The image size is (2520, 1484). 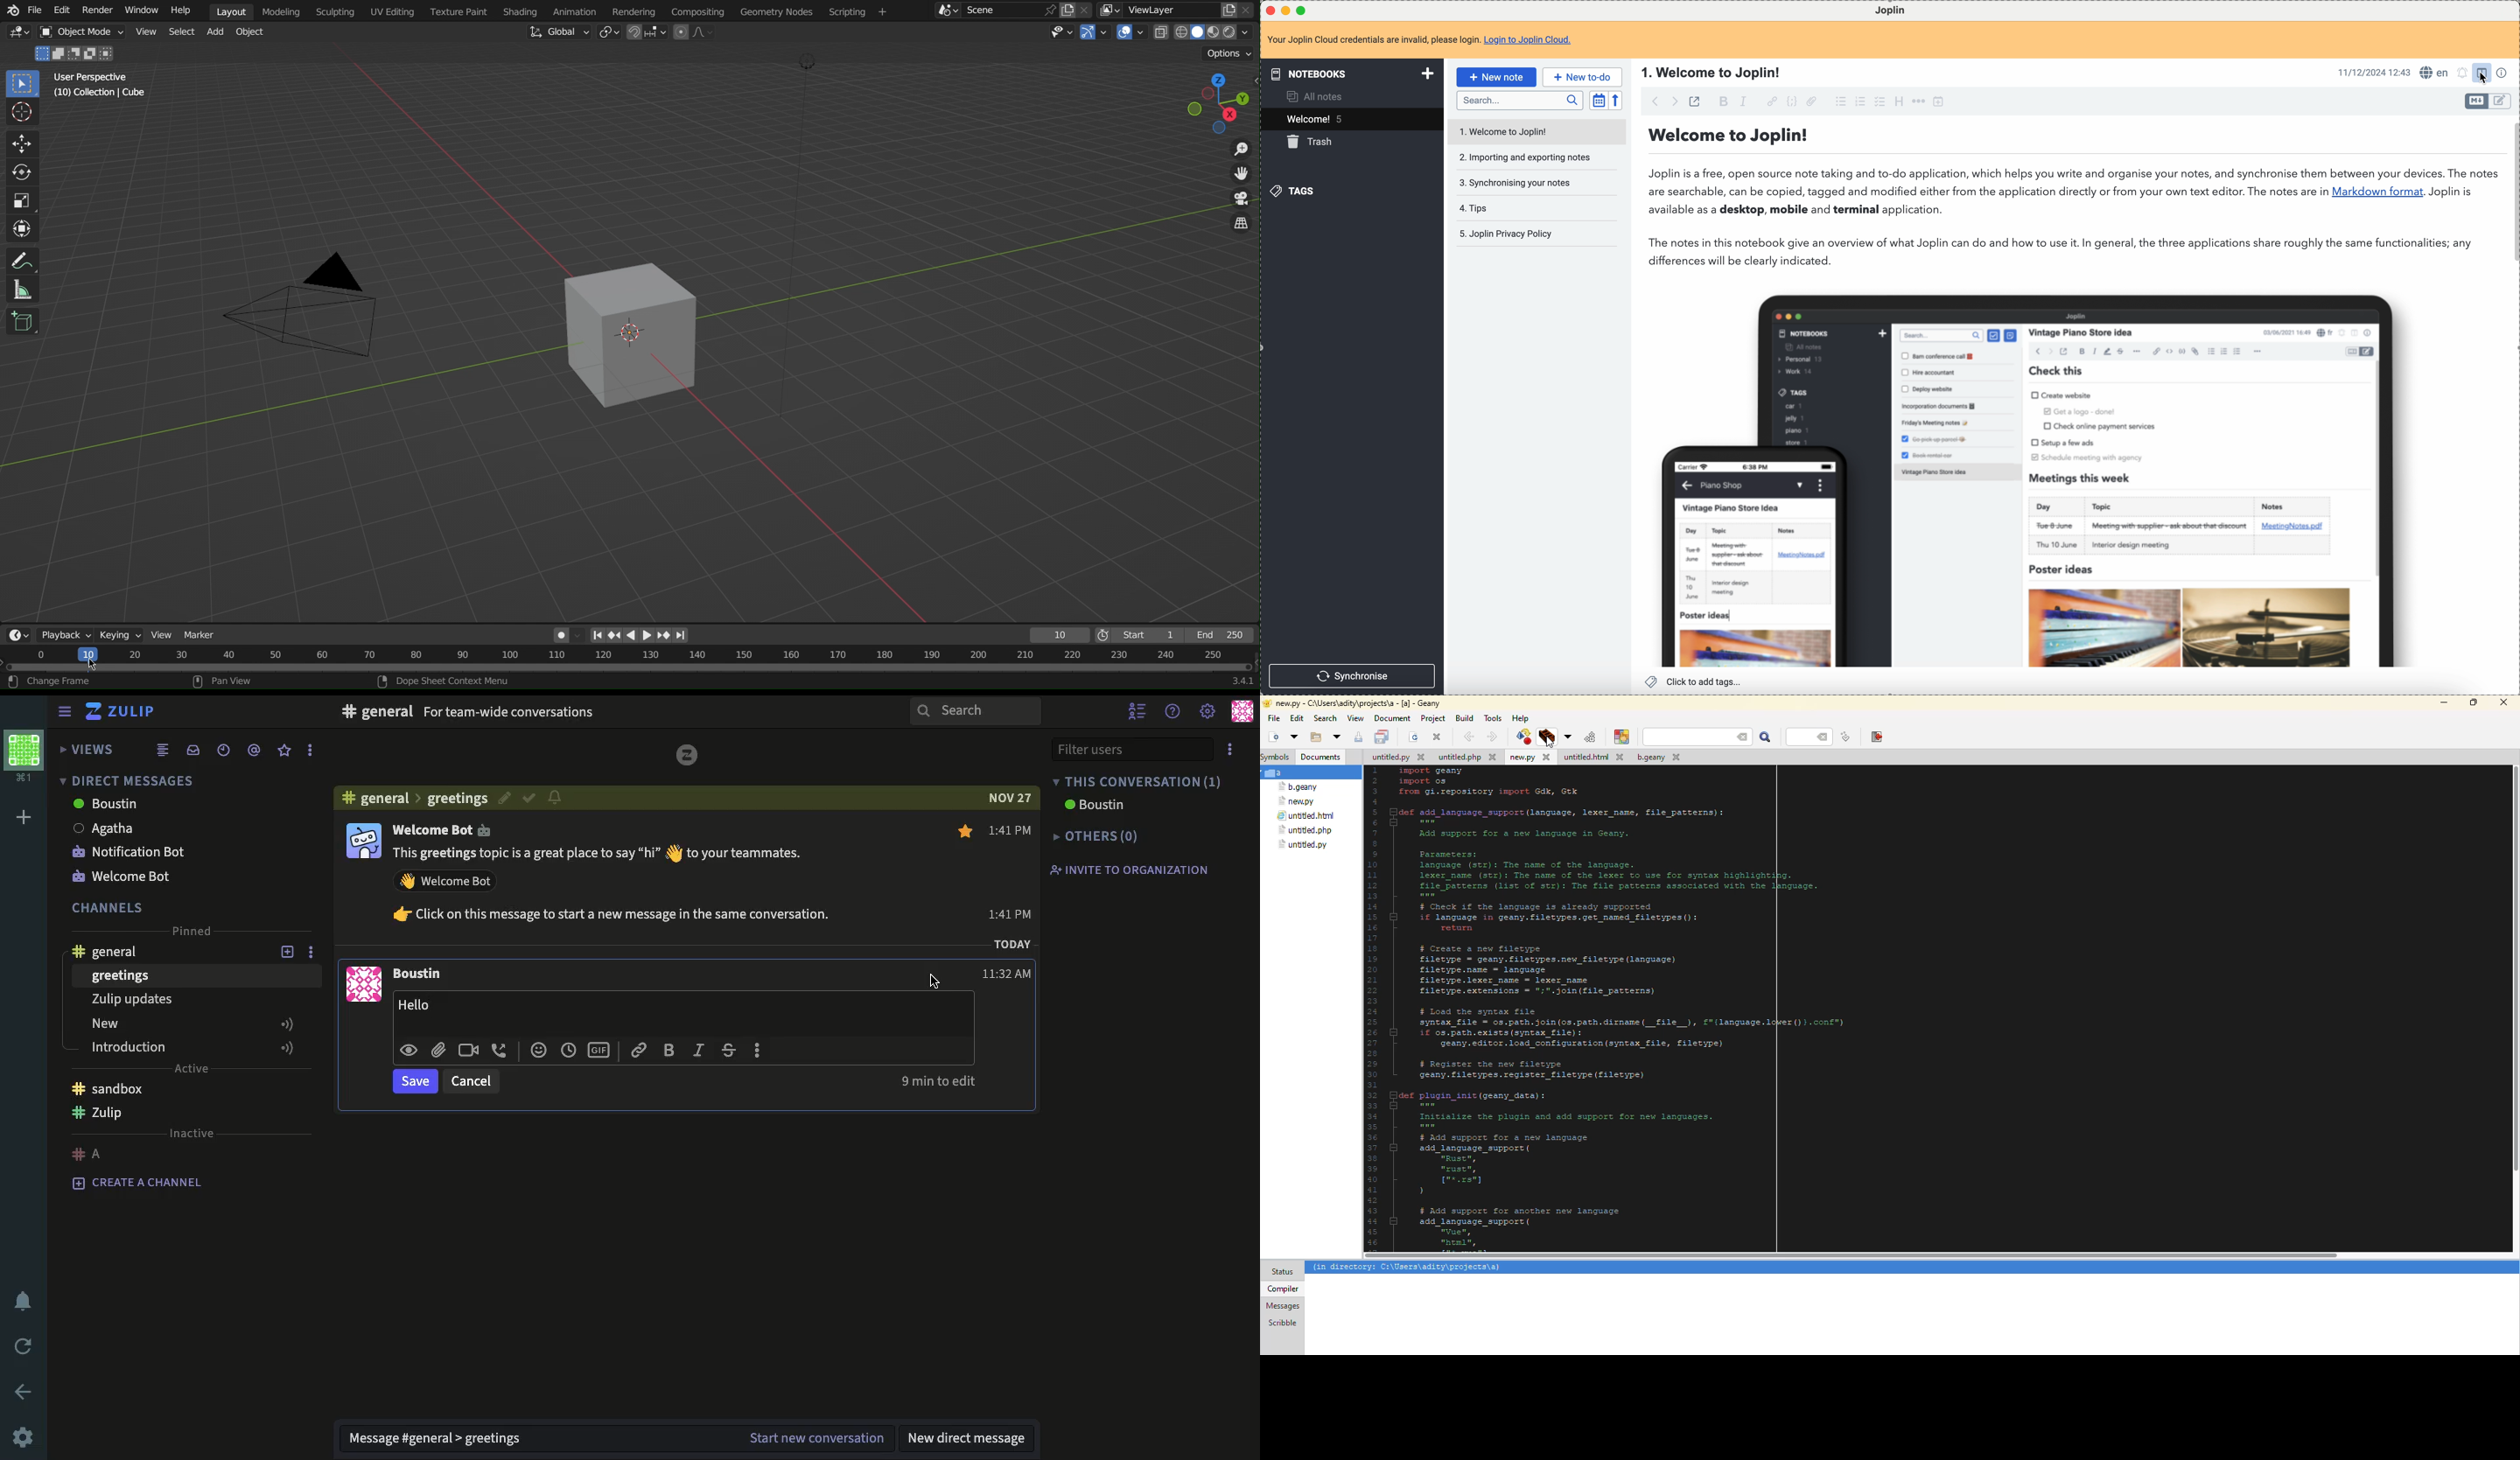 What do you see at coordinates (1618, 100) in the screenshot?
I see `reverse sort order` at bounding box center [1618, 100].